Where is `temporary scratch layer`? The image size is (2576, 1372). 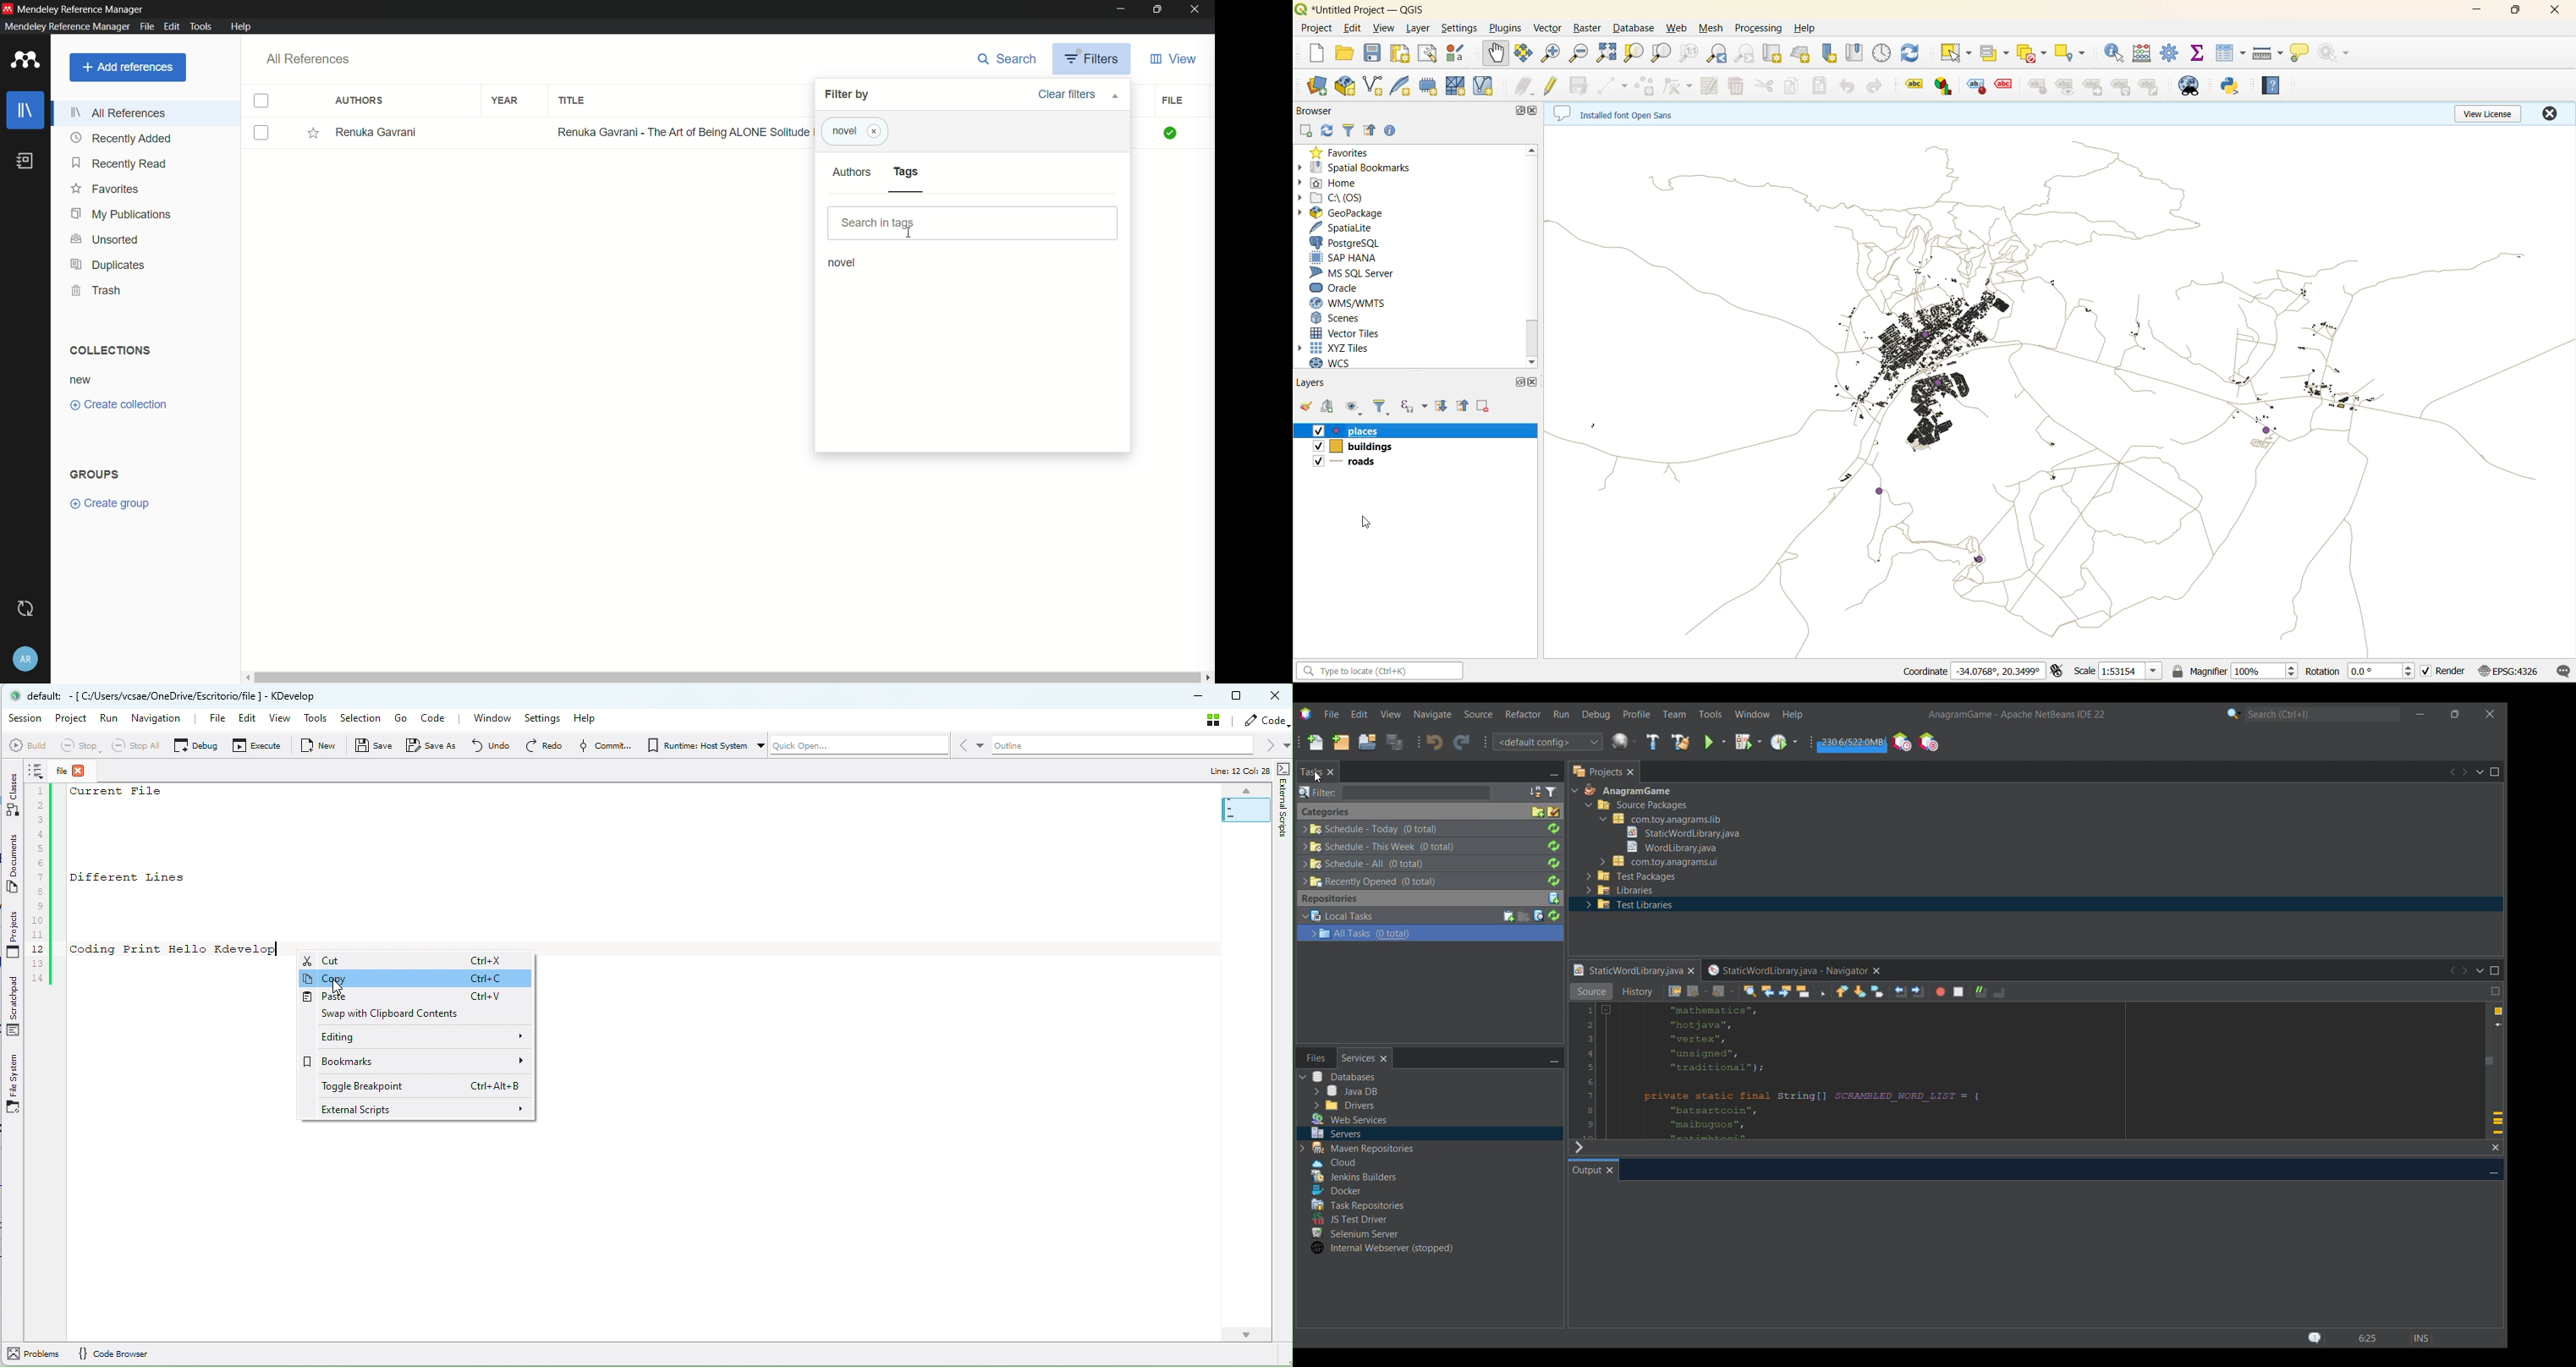
temporary scratch layer is located at coordinates (1432, 86).